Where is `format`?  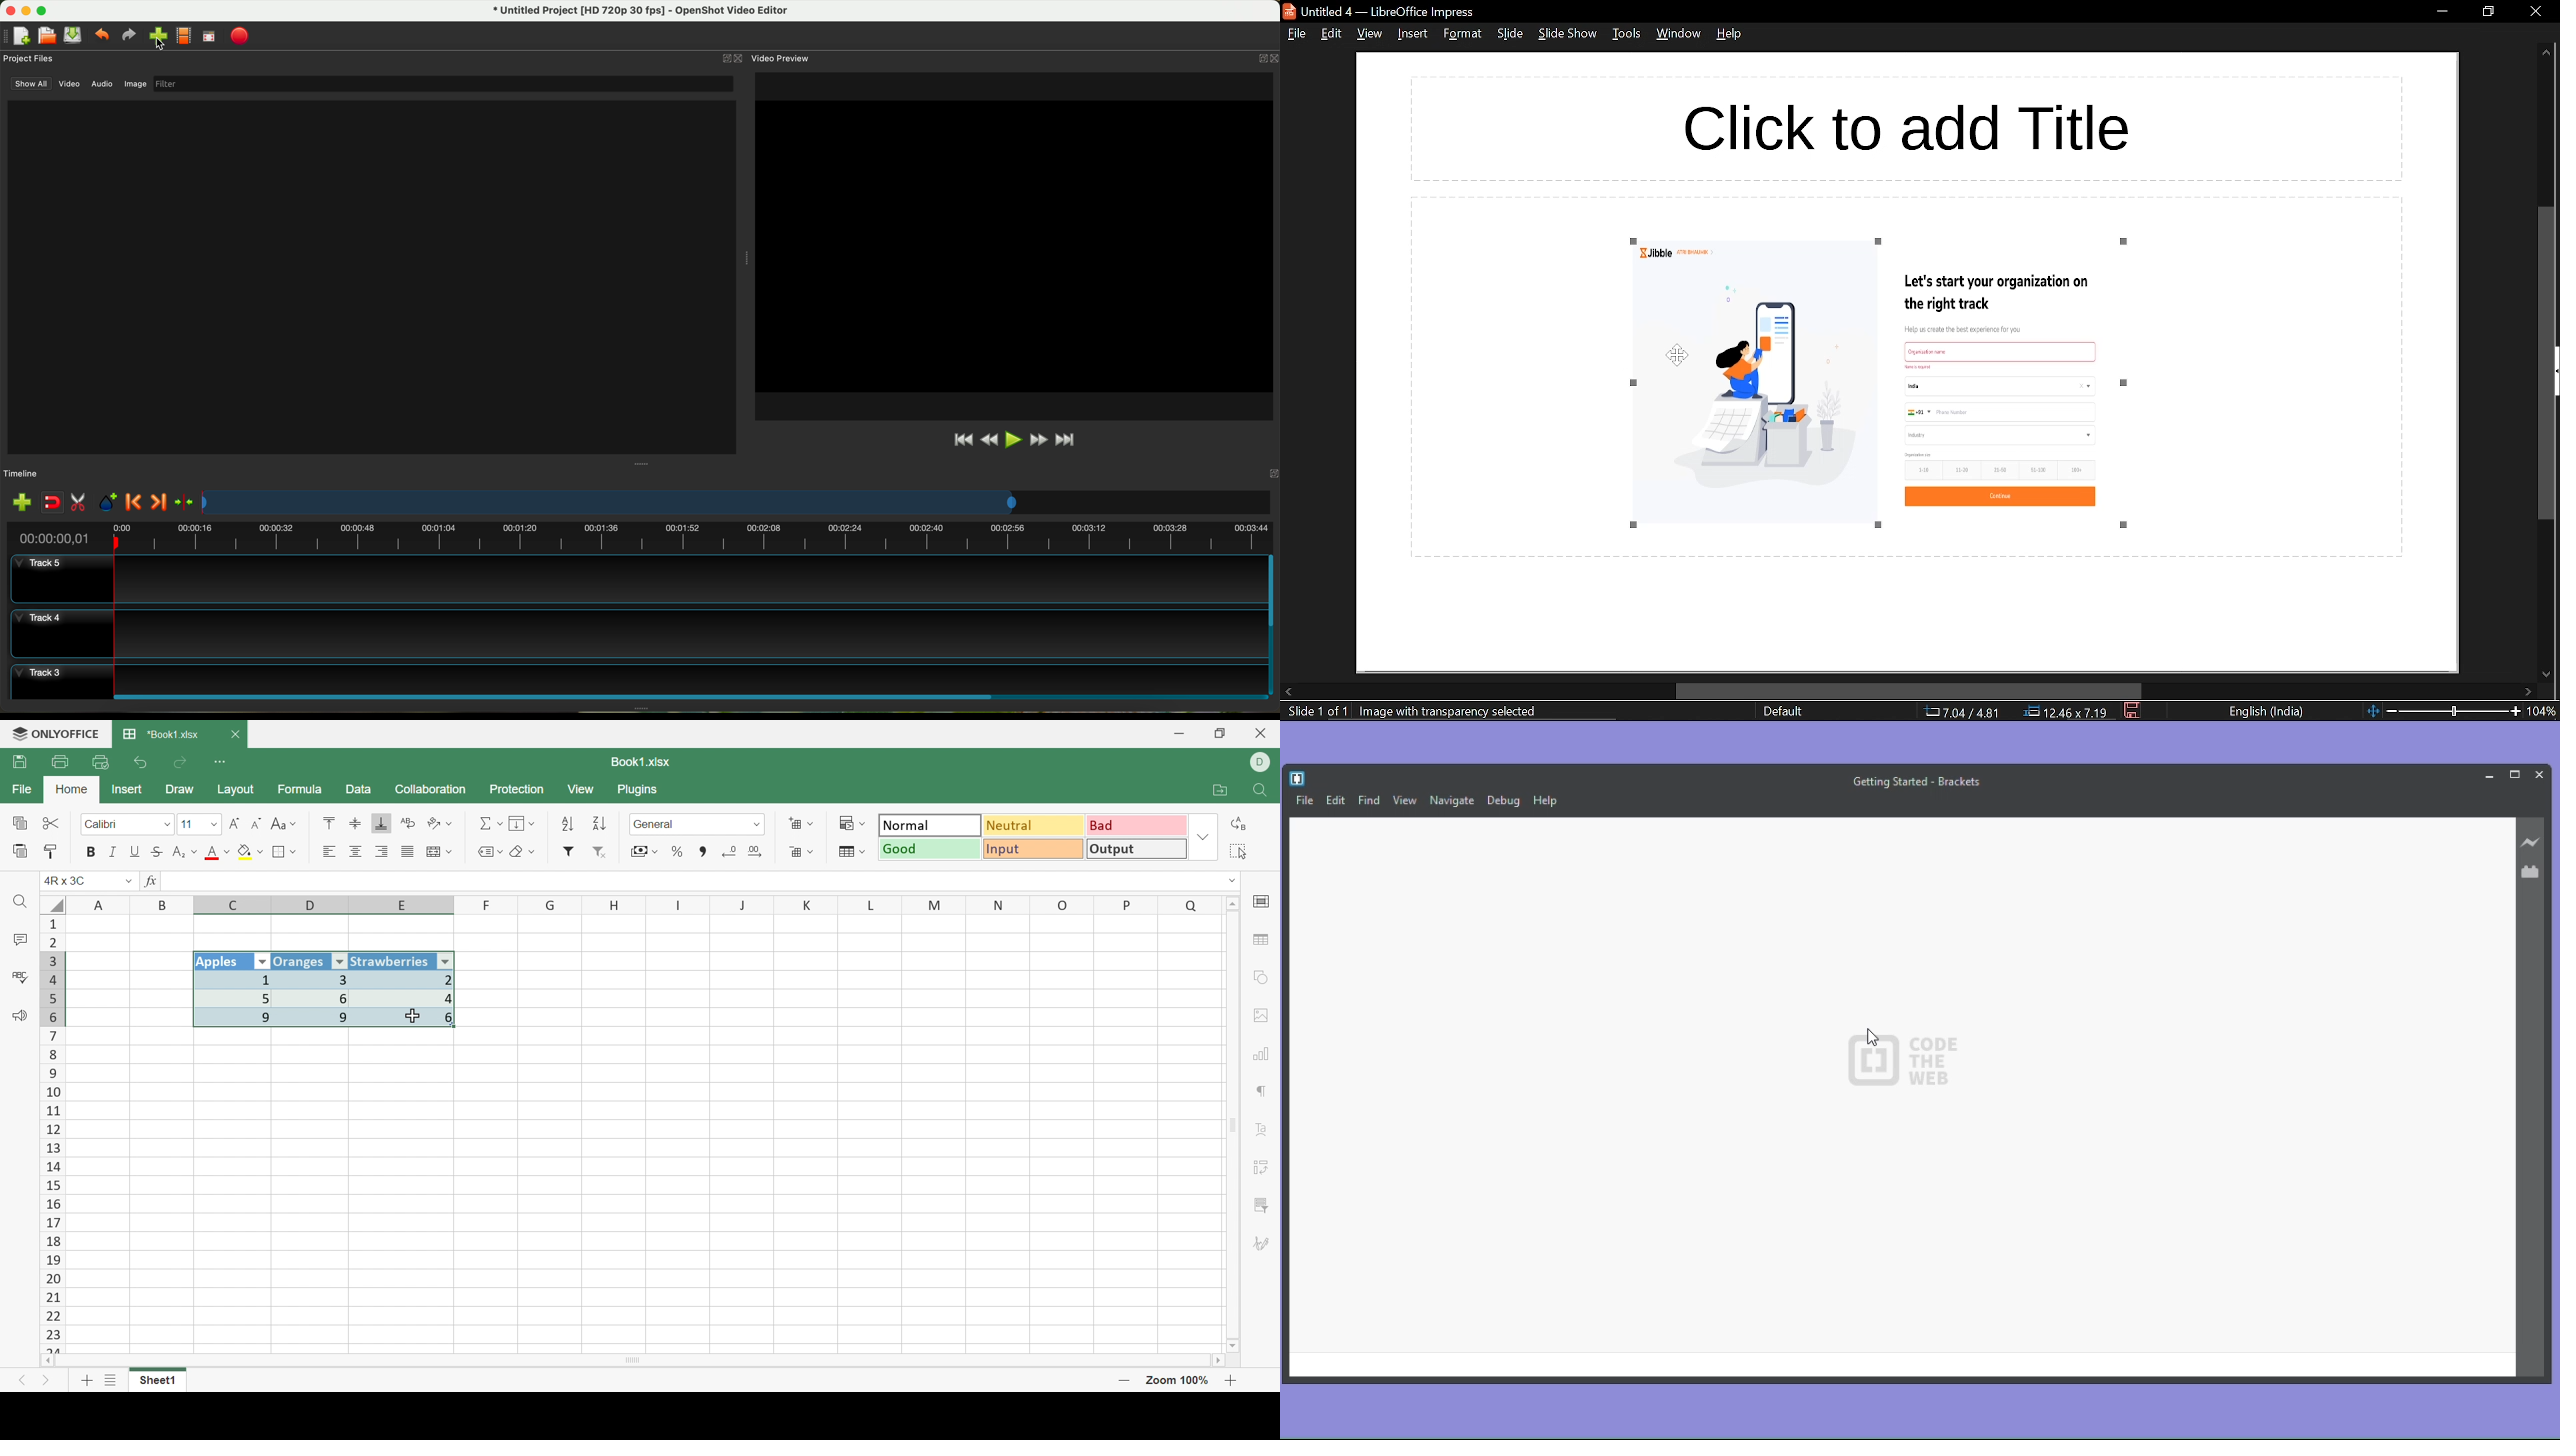 format is located at coordinates (1462, 34).